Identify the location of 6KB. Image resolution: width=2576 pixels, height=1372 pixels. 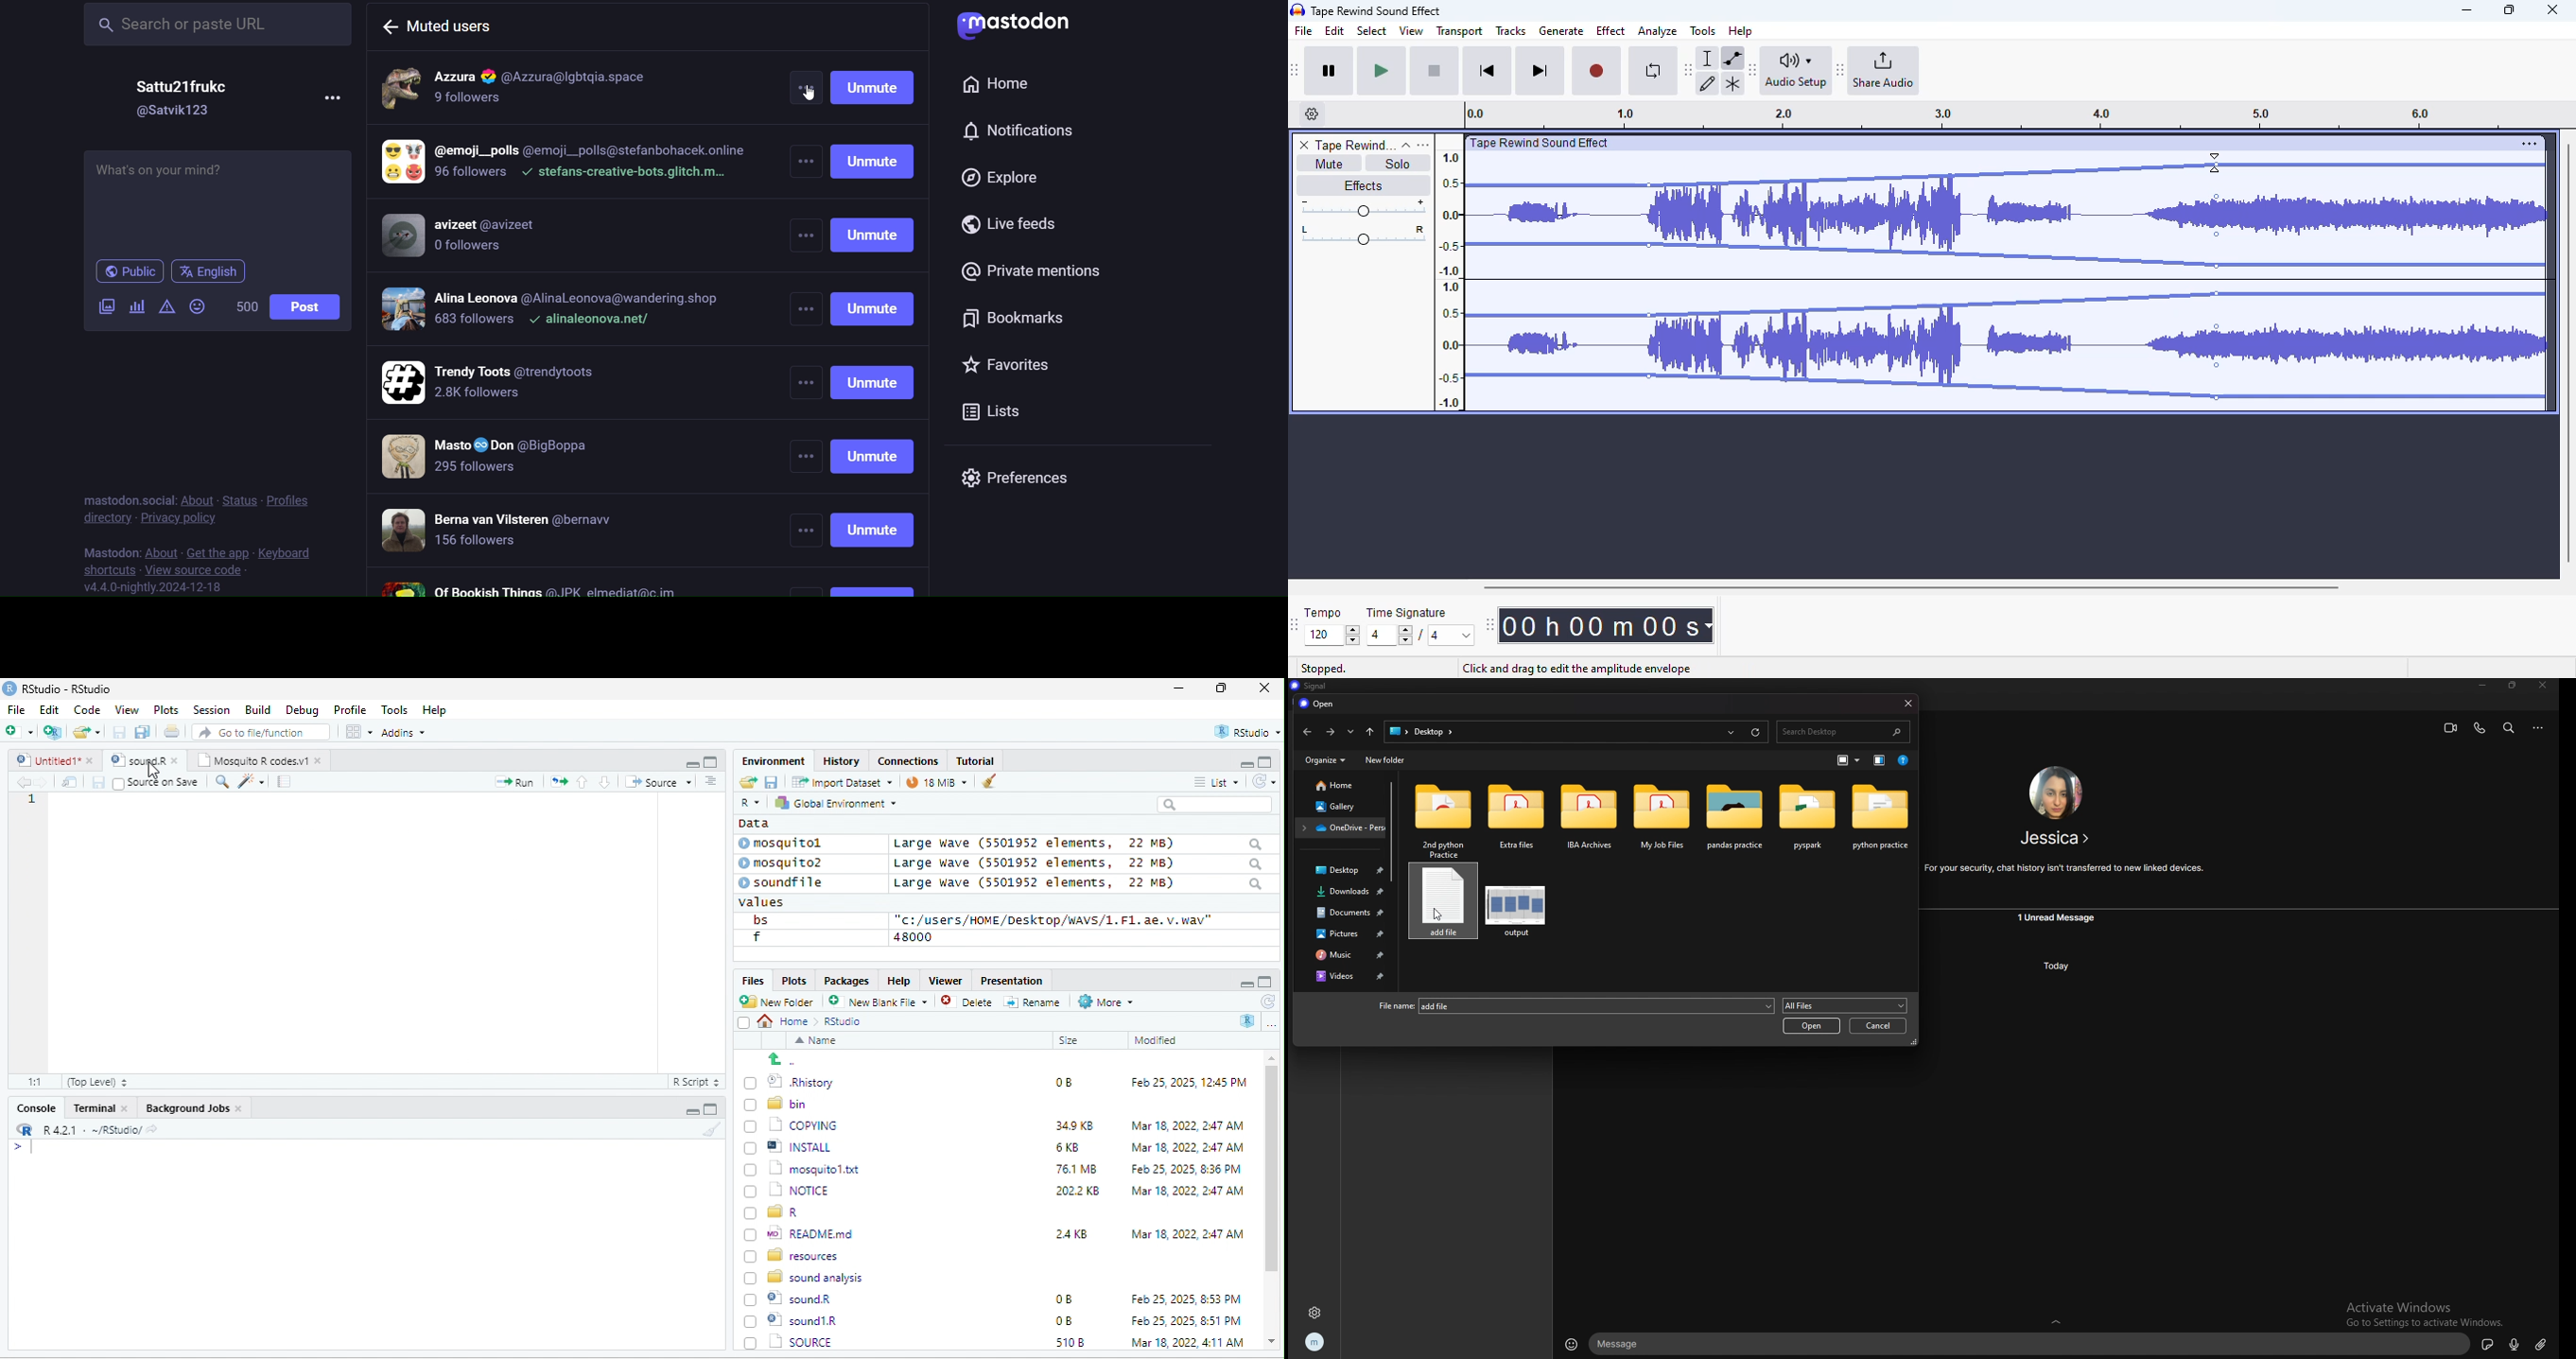
(1068, 1148).